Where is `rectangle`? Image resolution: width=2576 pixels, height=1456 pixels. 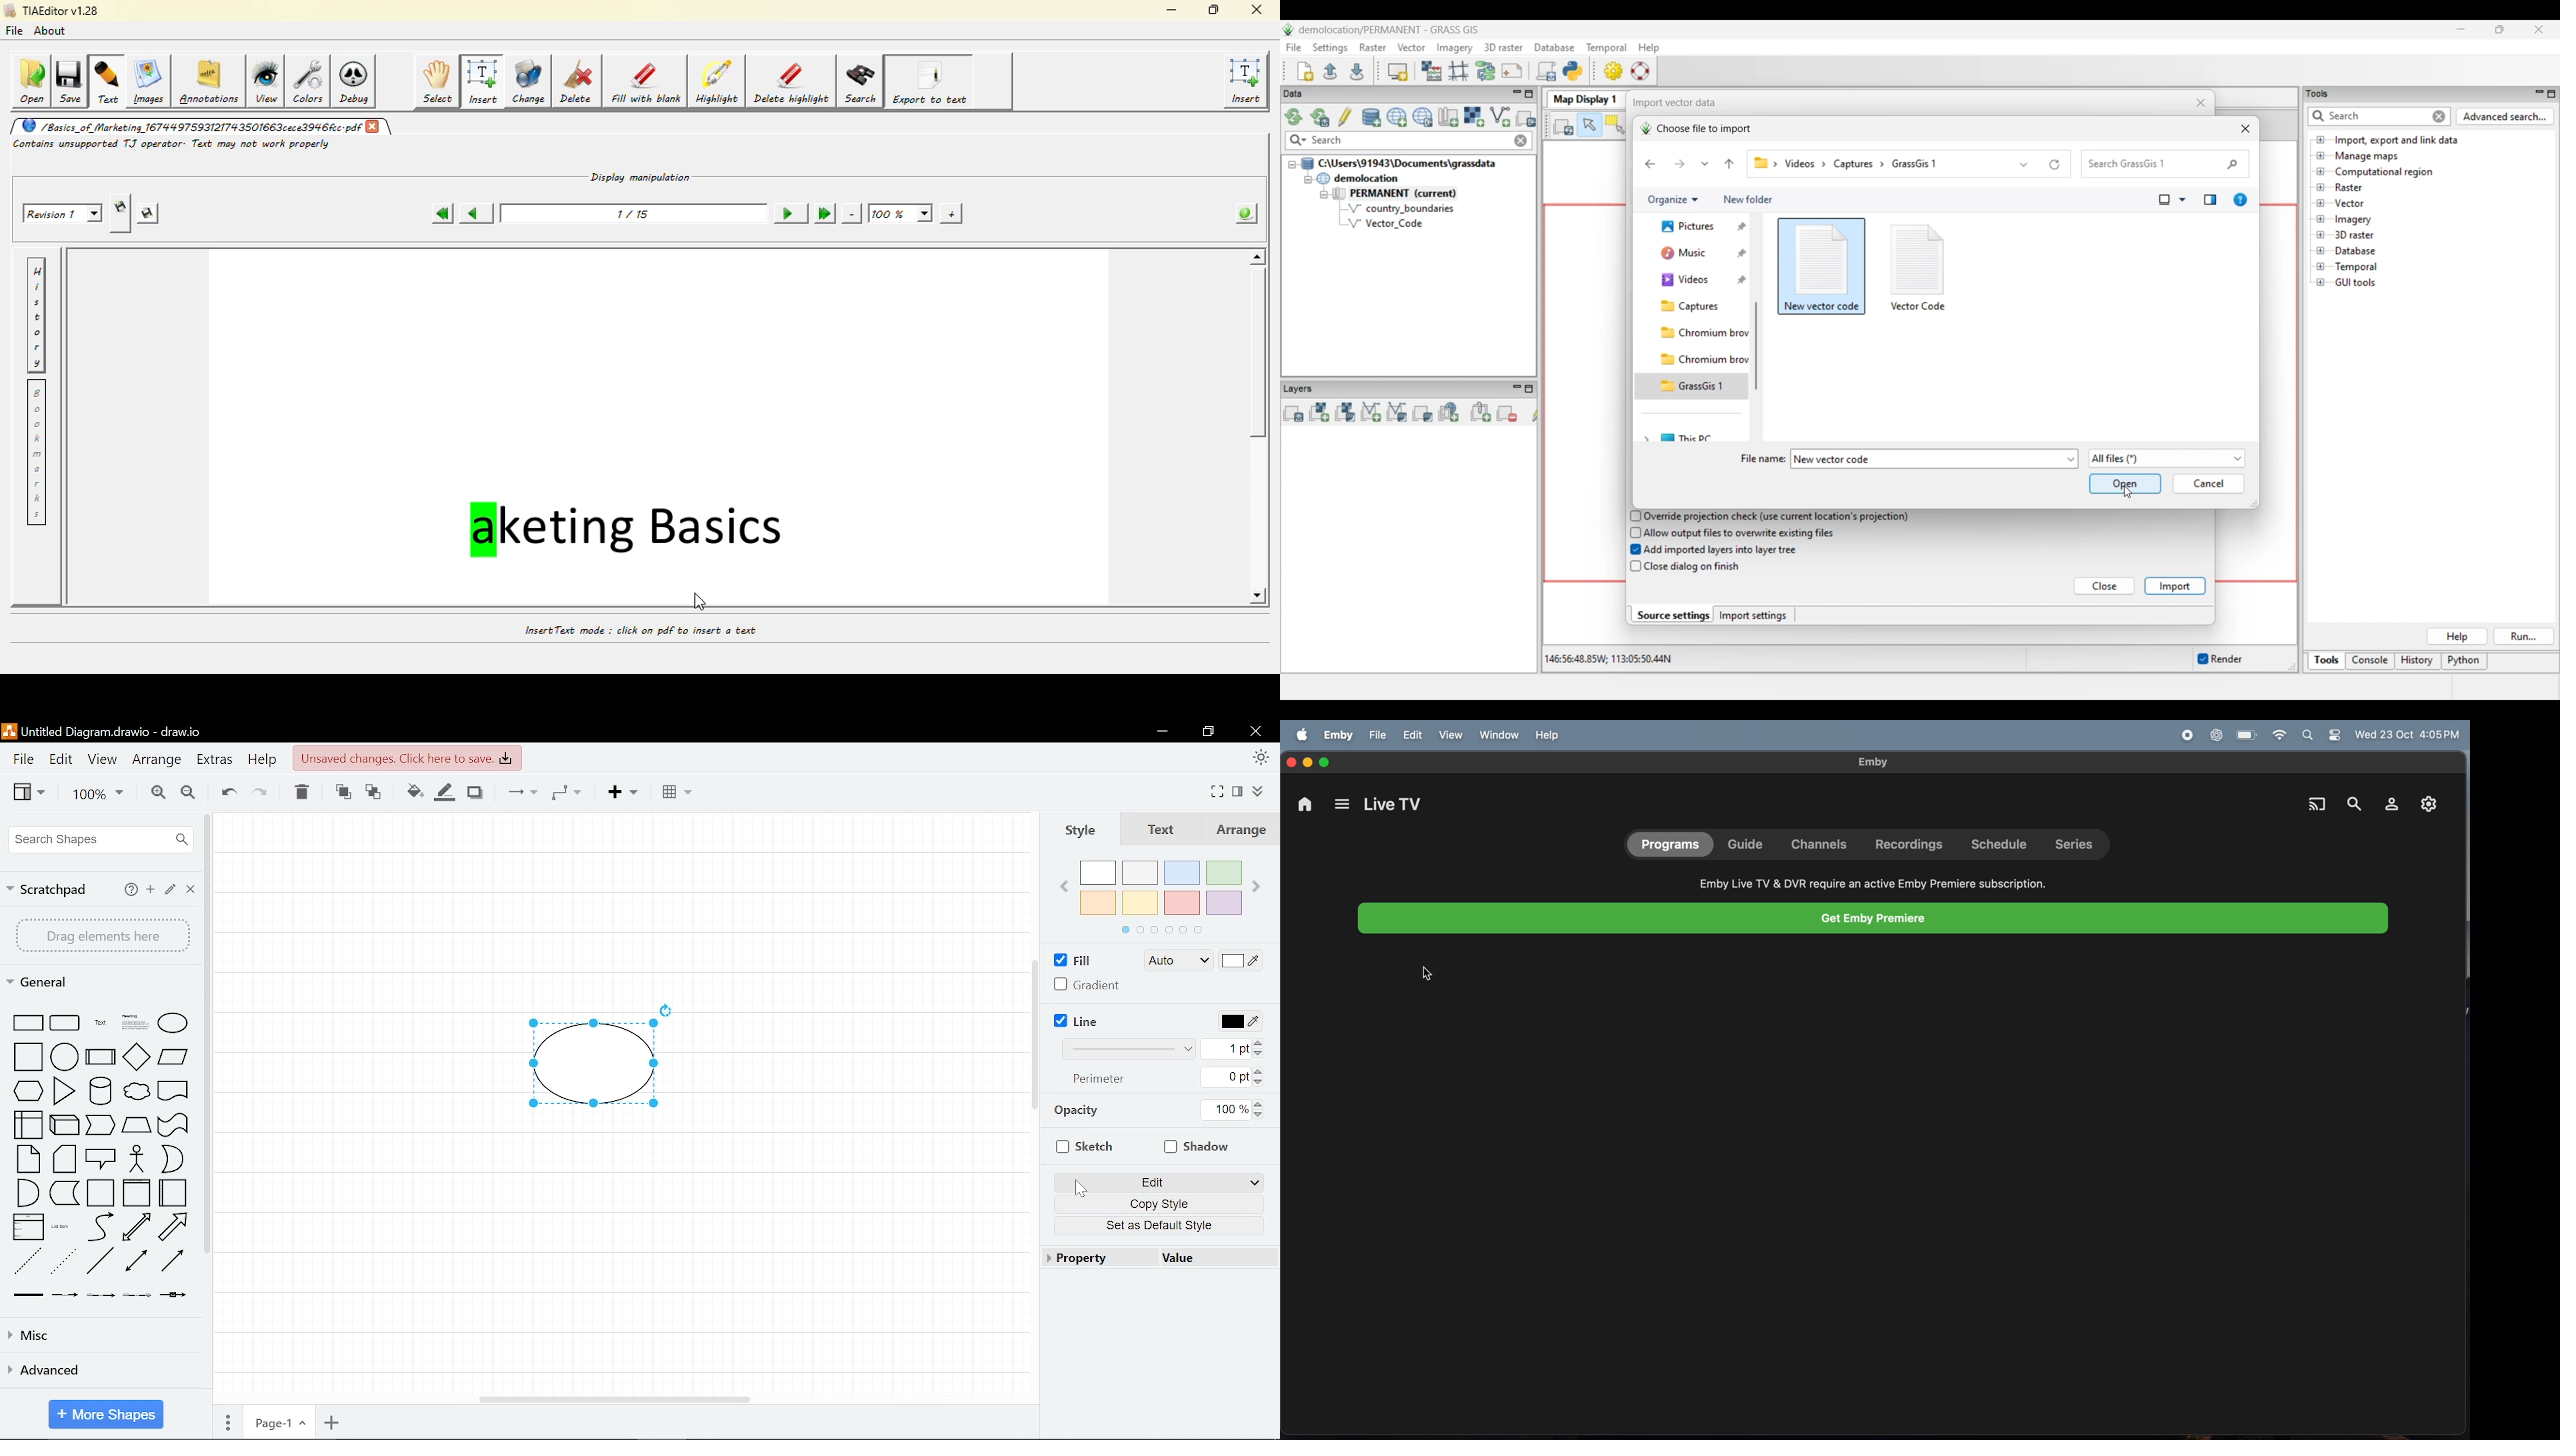
rectangle is located at coordinates (30, 1022).